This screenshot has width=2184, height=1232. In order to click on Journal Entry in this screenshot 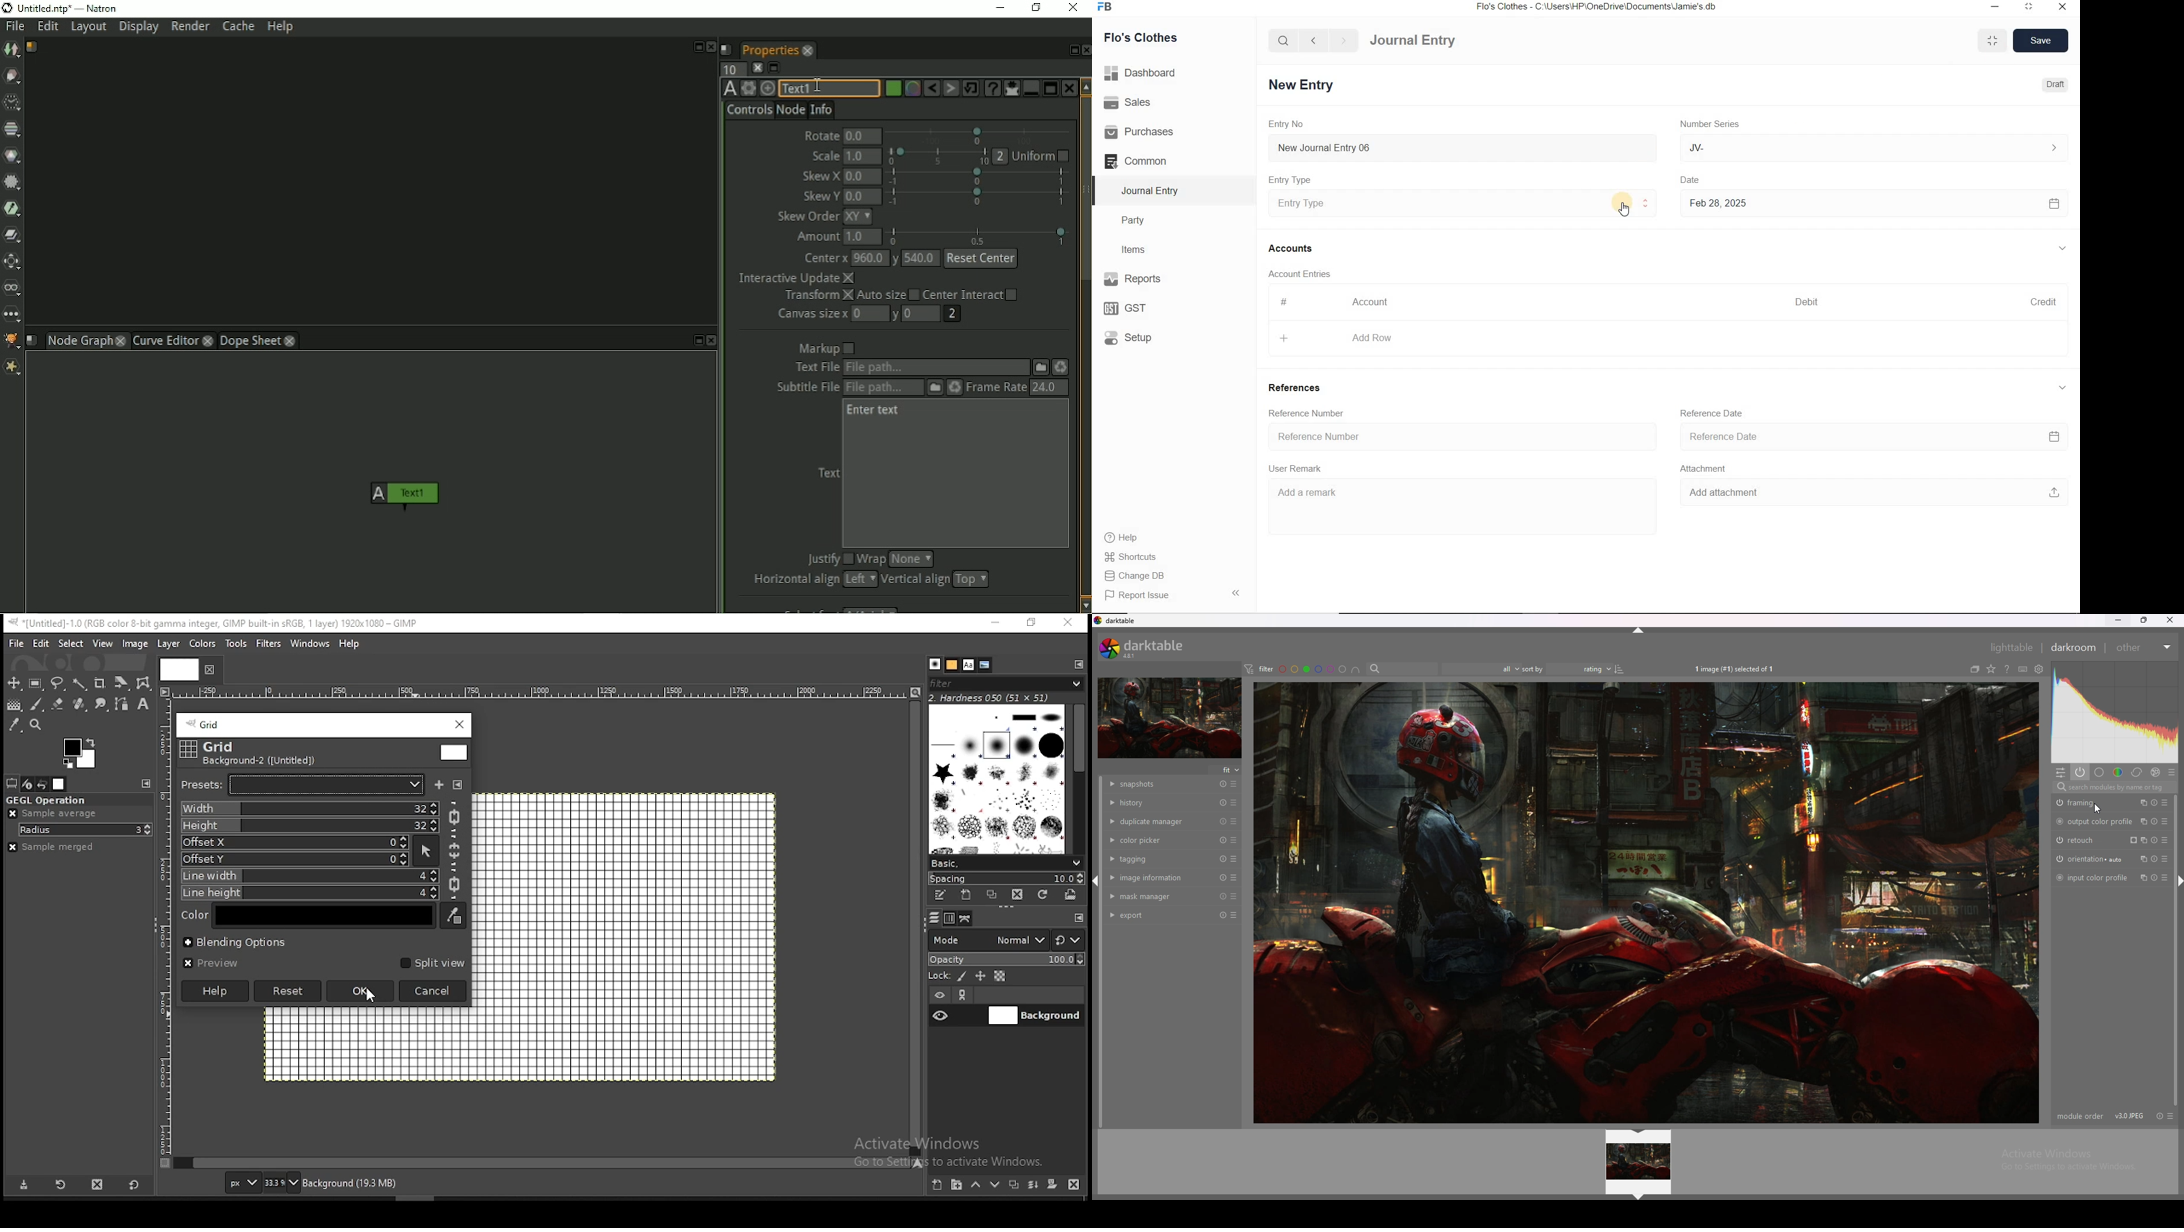, I will do `click(1434, 39)`.